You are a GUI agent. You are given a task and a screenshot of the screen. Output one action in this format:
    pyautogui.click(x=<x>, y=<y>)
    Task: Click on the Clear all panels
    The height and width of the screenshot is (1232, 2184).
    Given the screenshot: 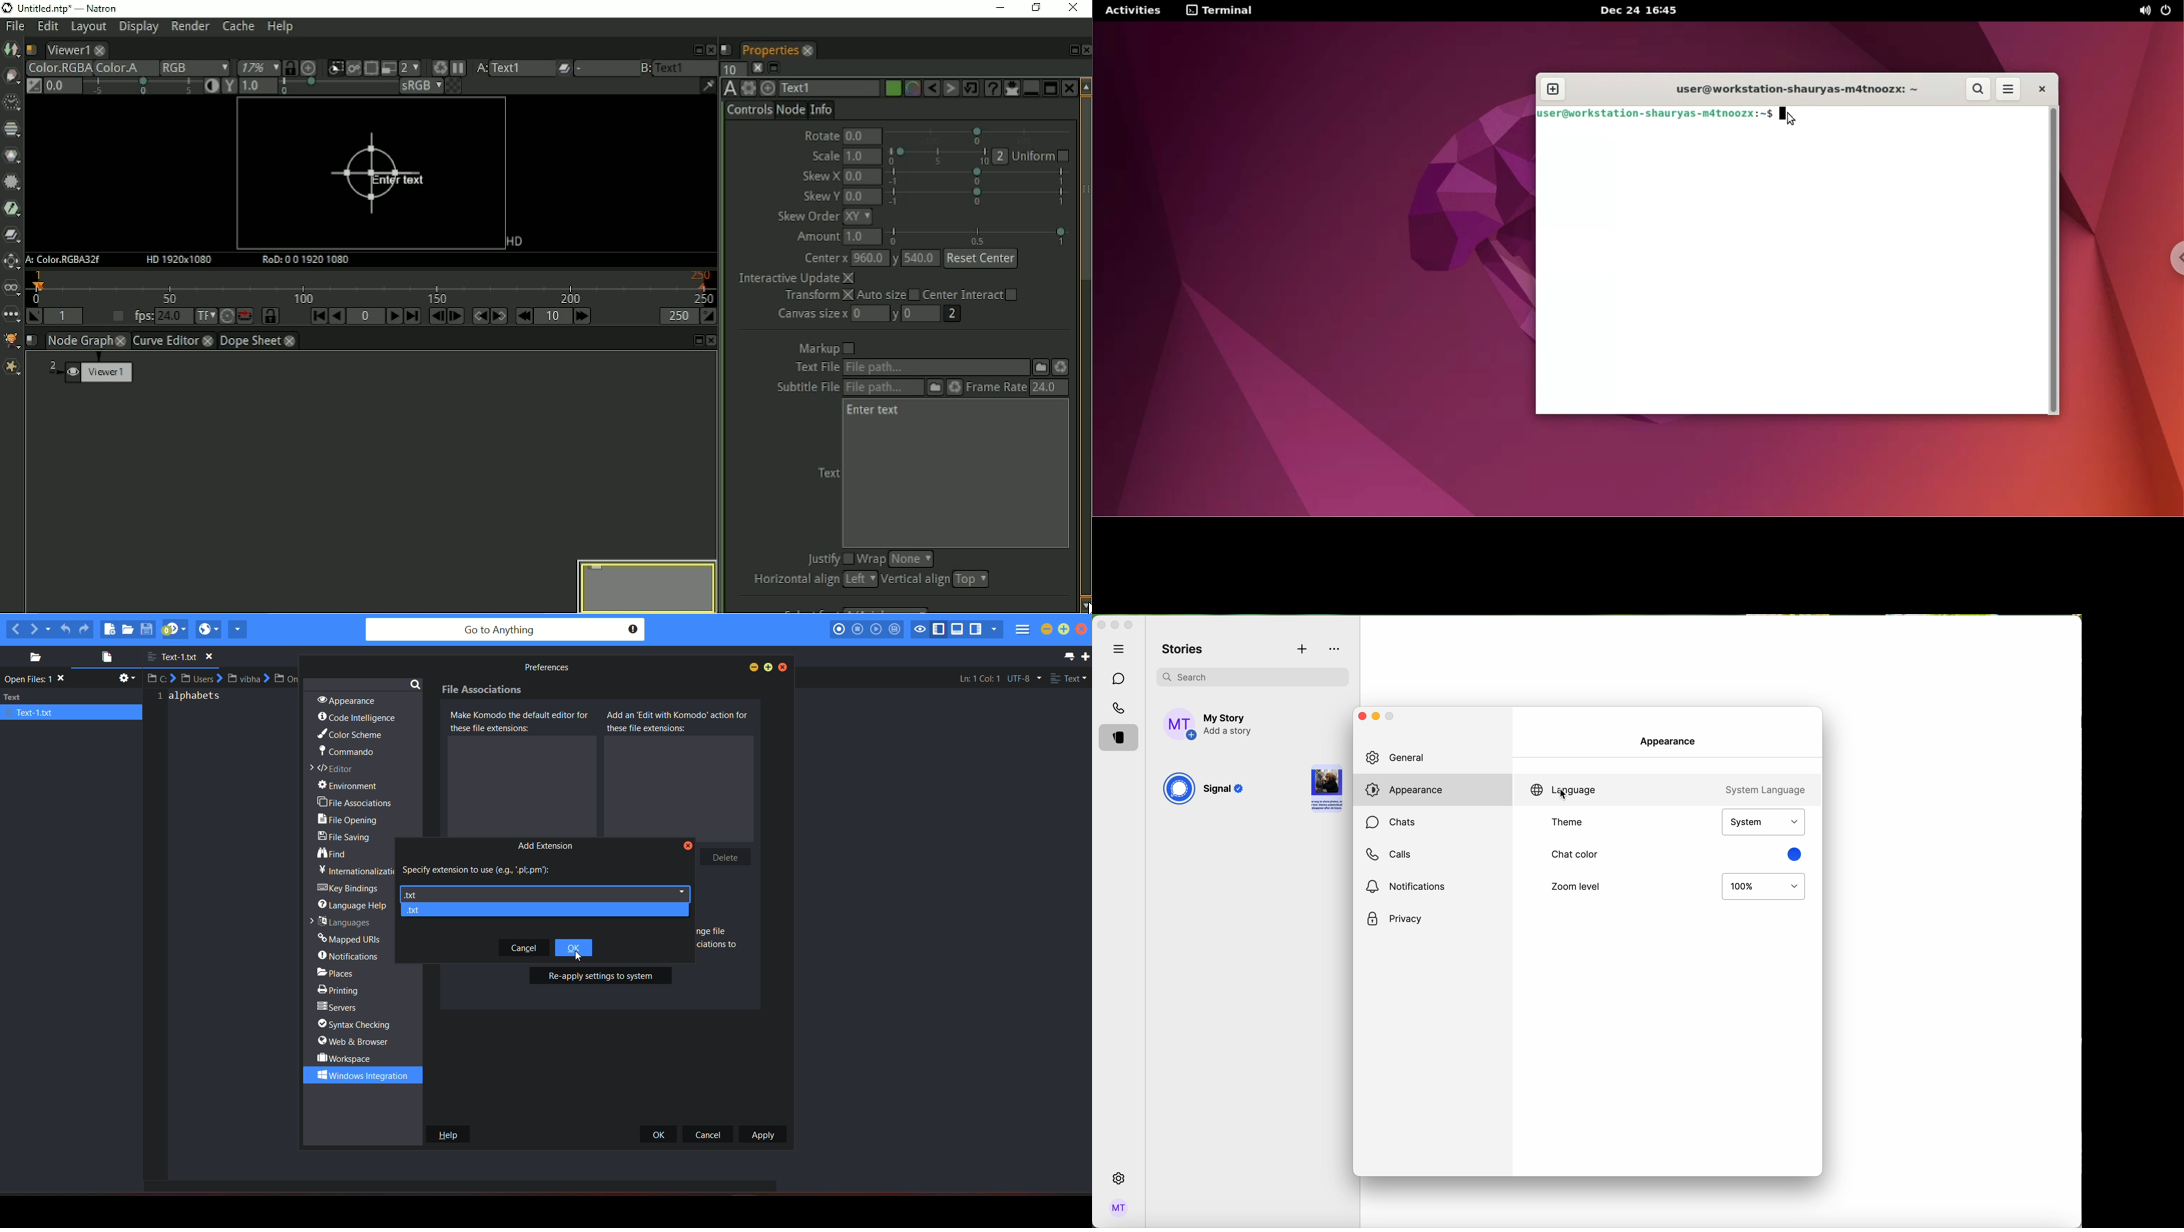 What is the action you would take?
    pyautogui.click(x=757, y=68)
    